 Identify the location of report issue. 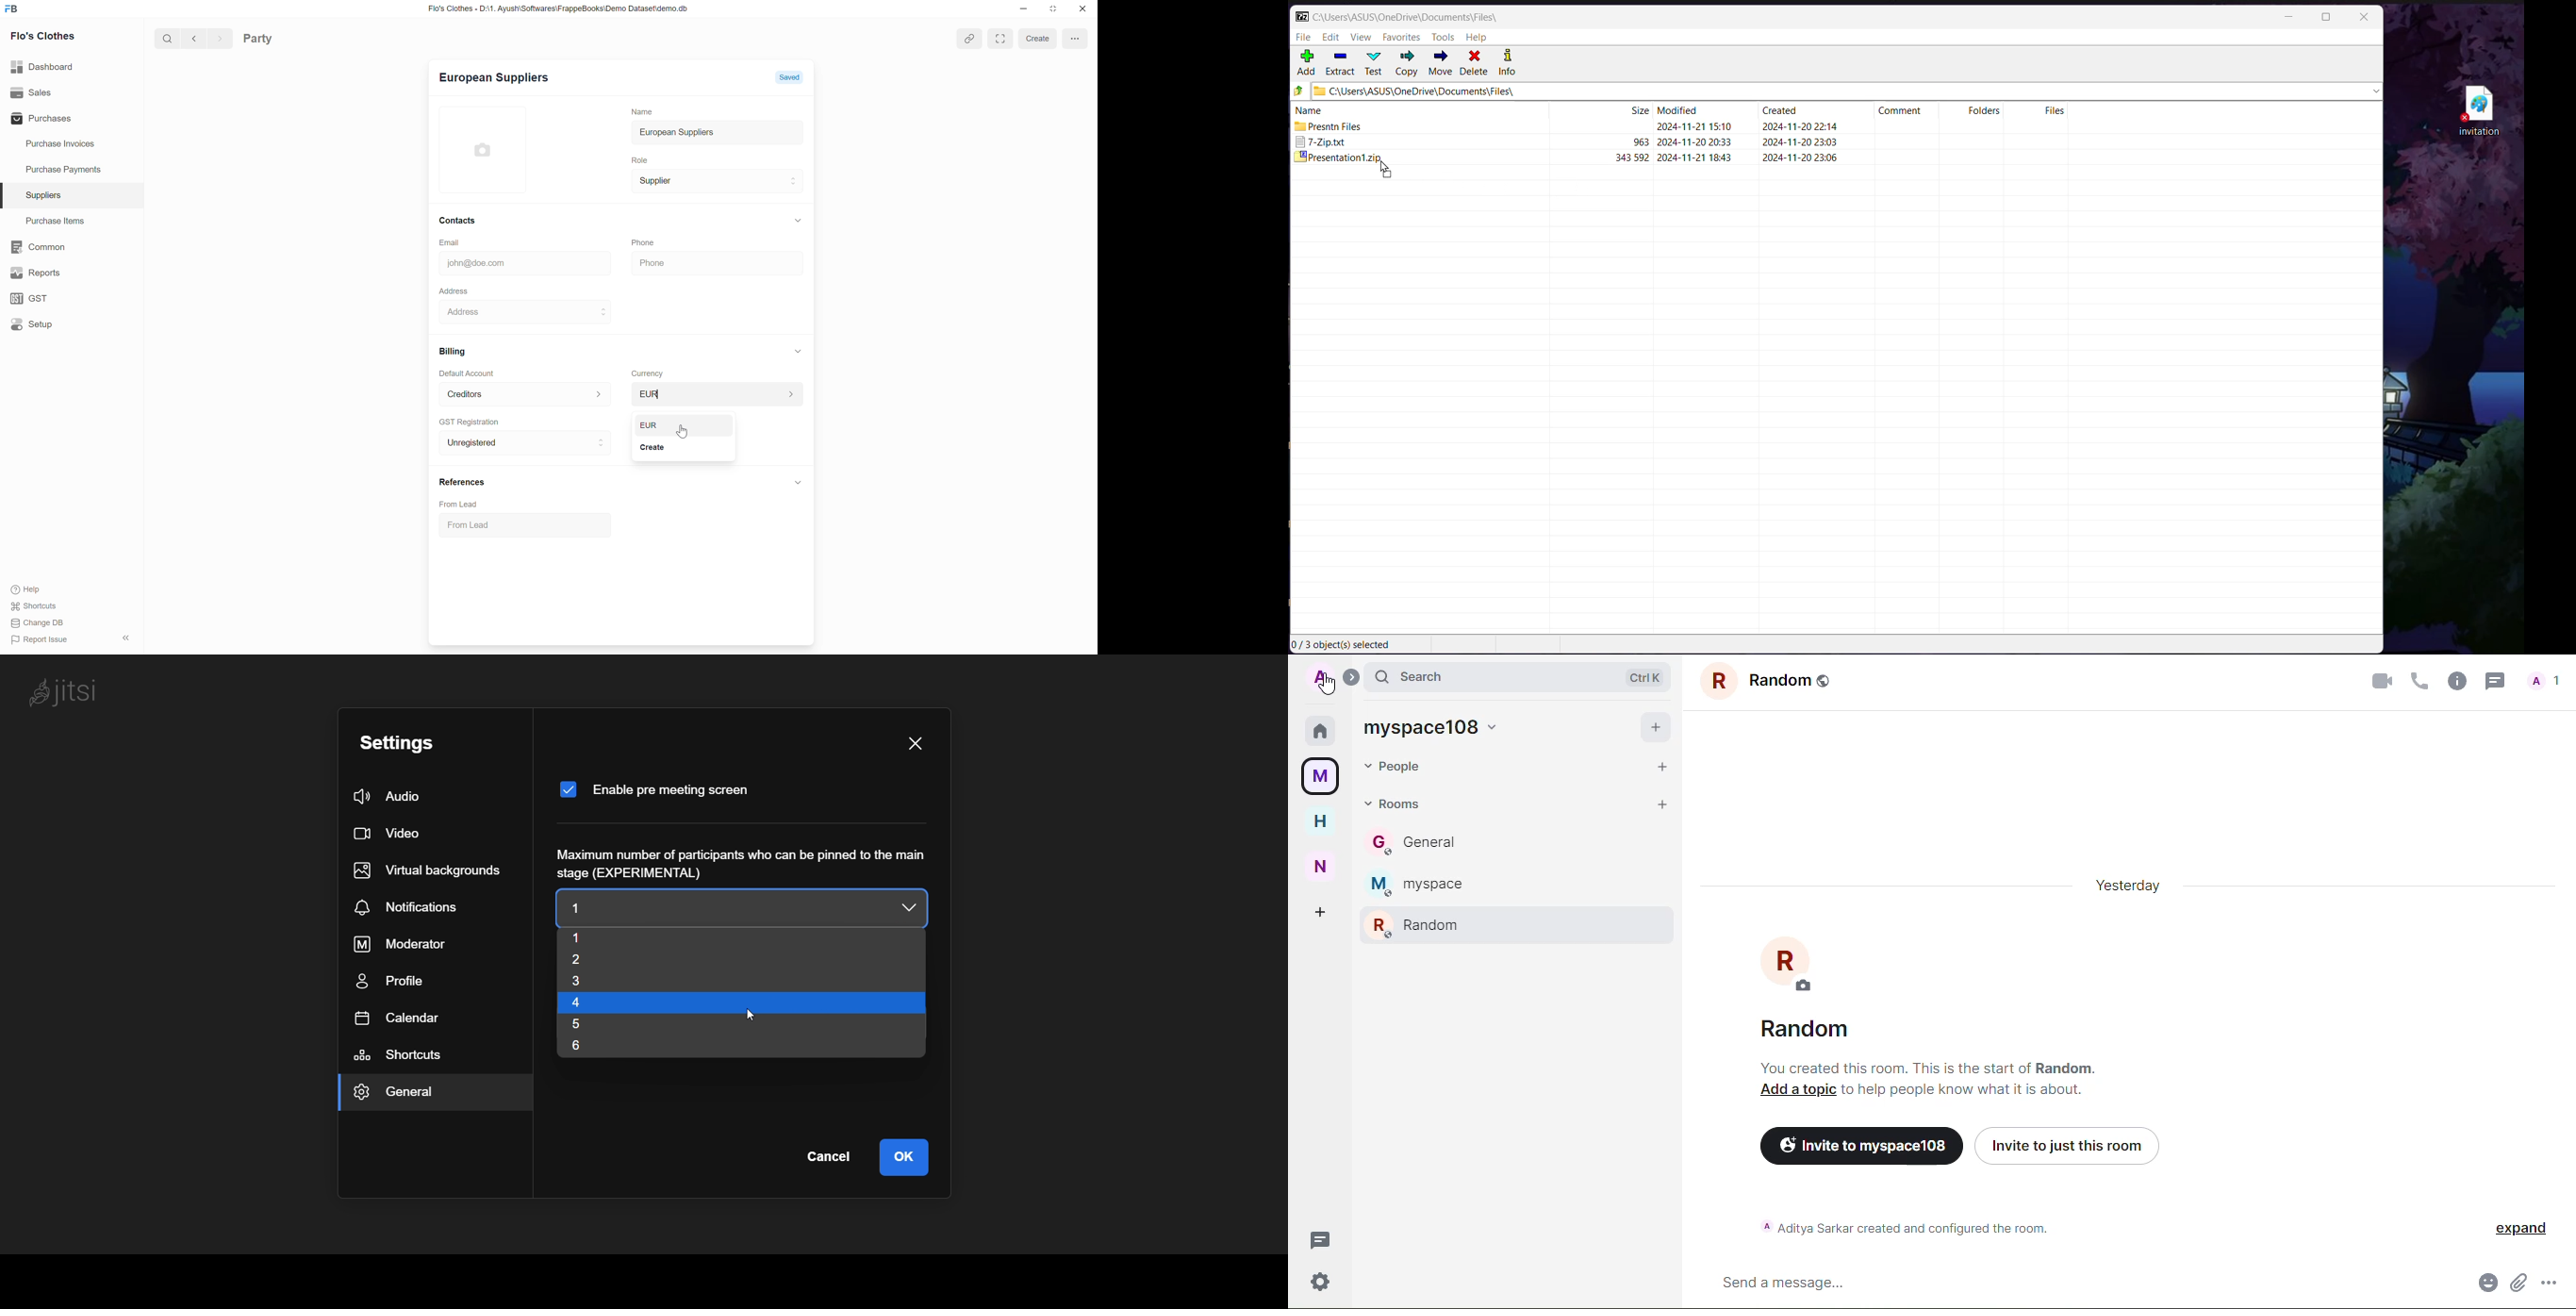
(40, 640).